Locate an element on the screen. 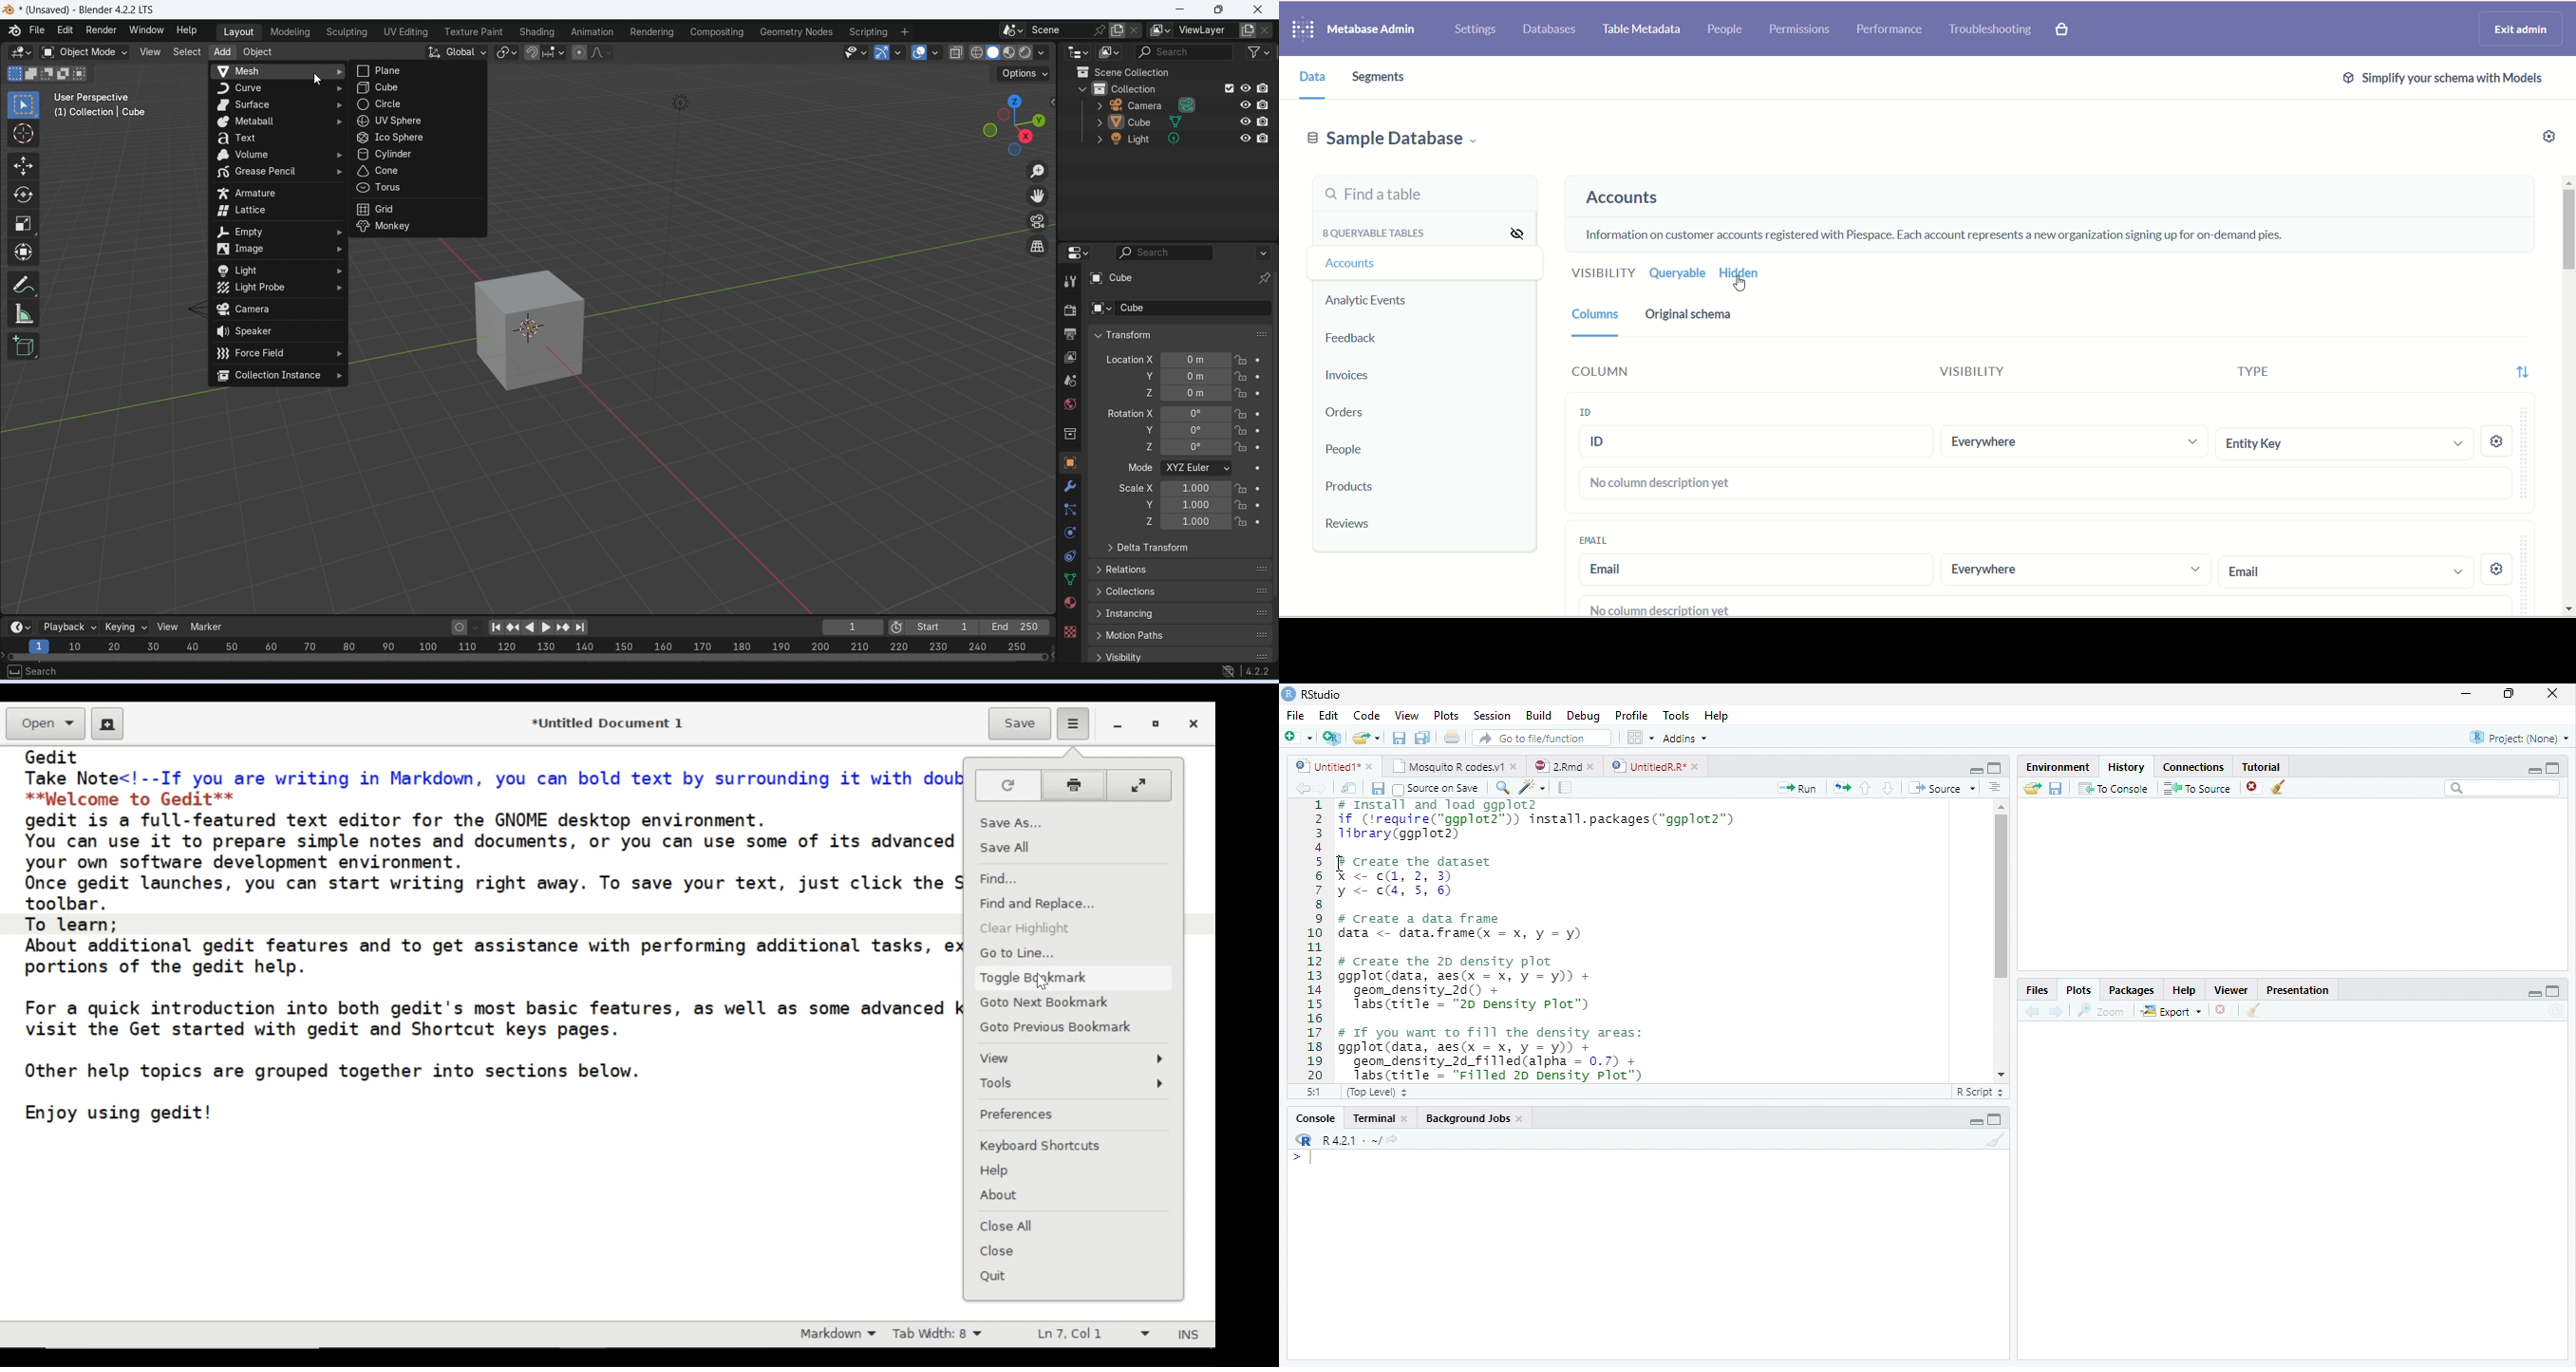 This screenshot has height=1372, width=2576. email is located at coordinates (1752, 571).